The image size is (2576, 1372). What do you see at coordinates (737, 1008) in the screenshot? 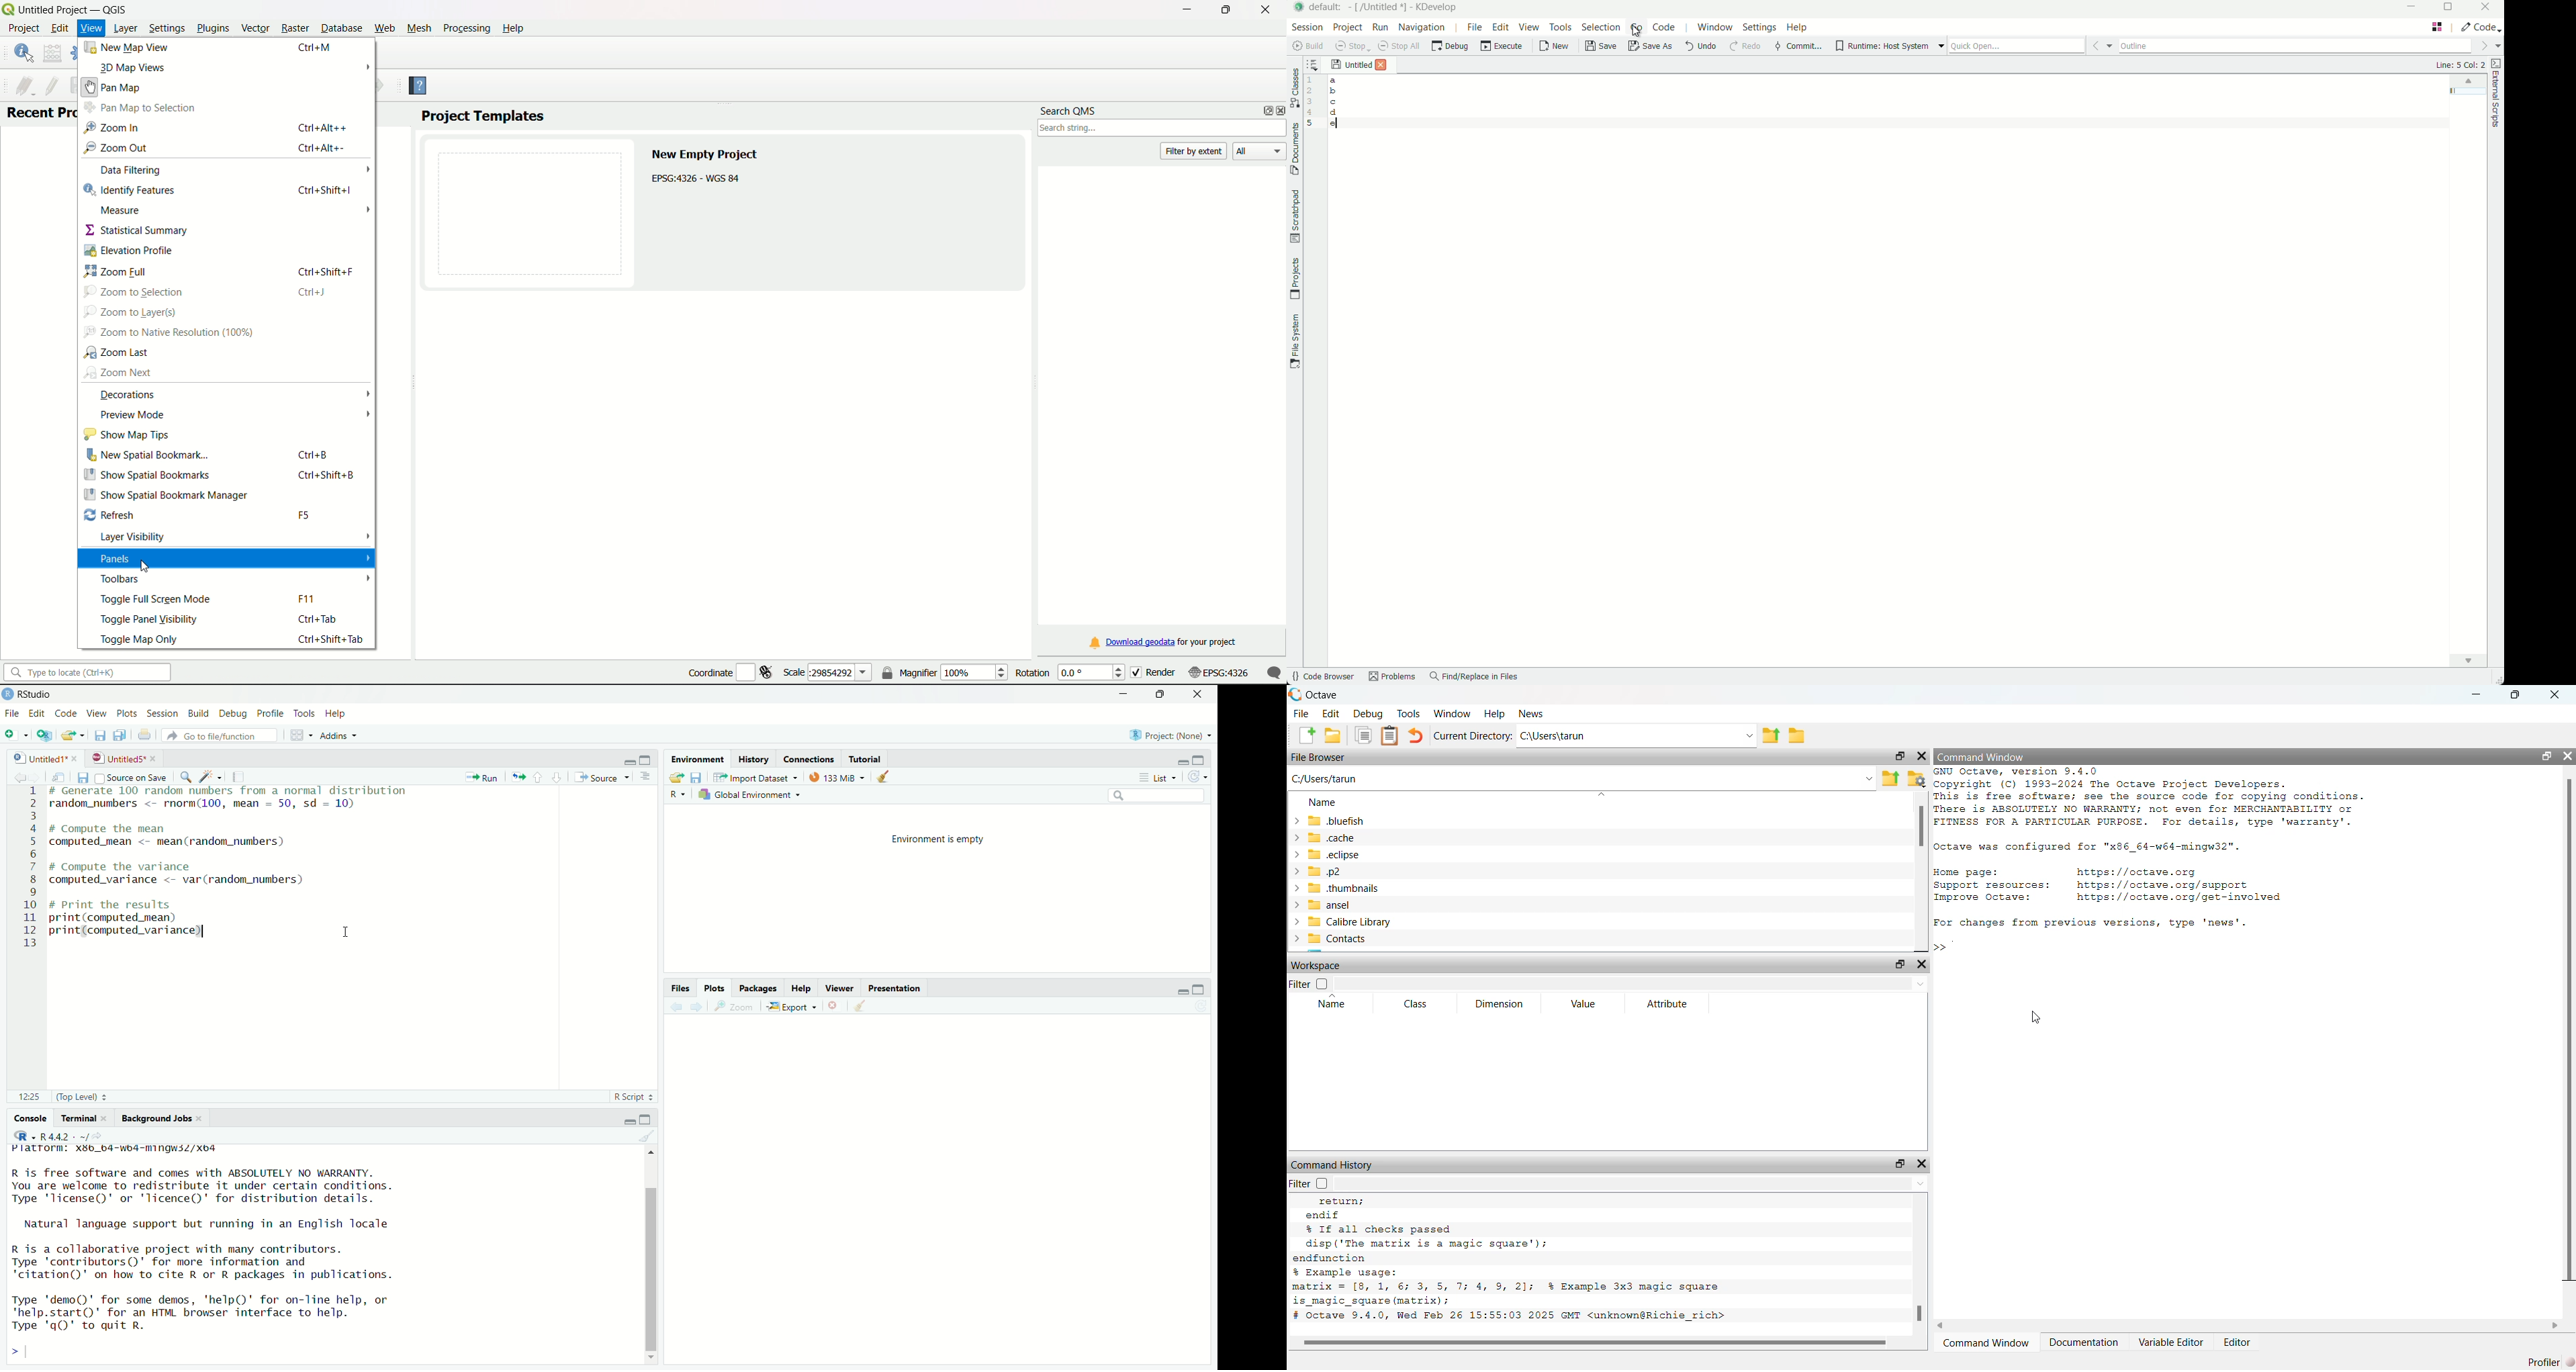
I see `view a larger version of the plot in new window` at bounding box center [737, 1008].